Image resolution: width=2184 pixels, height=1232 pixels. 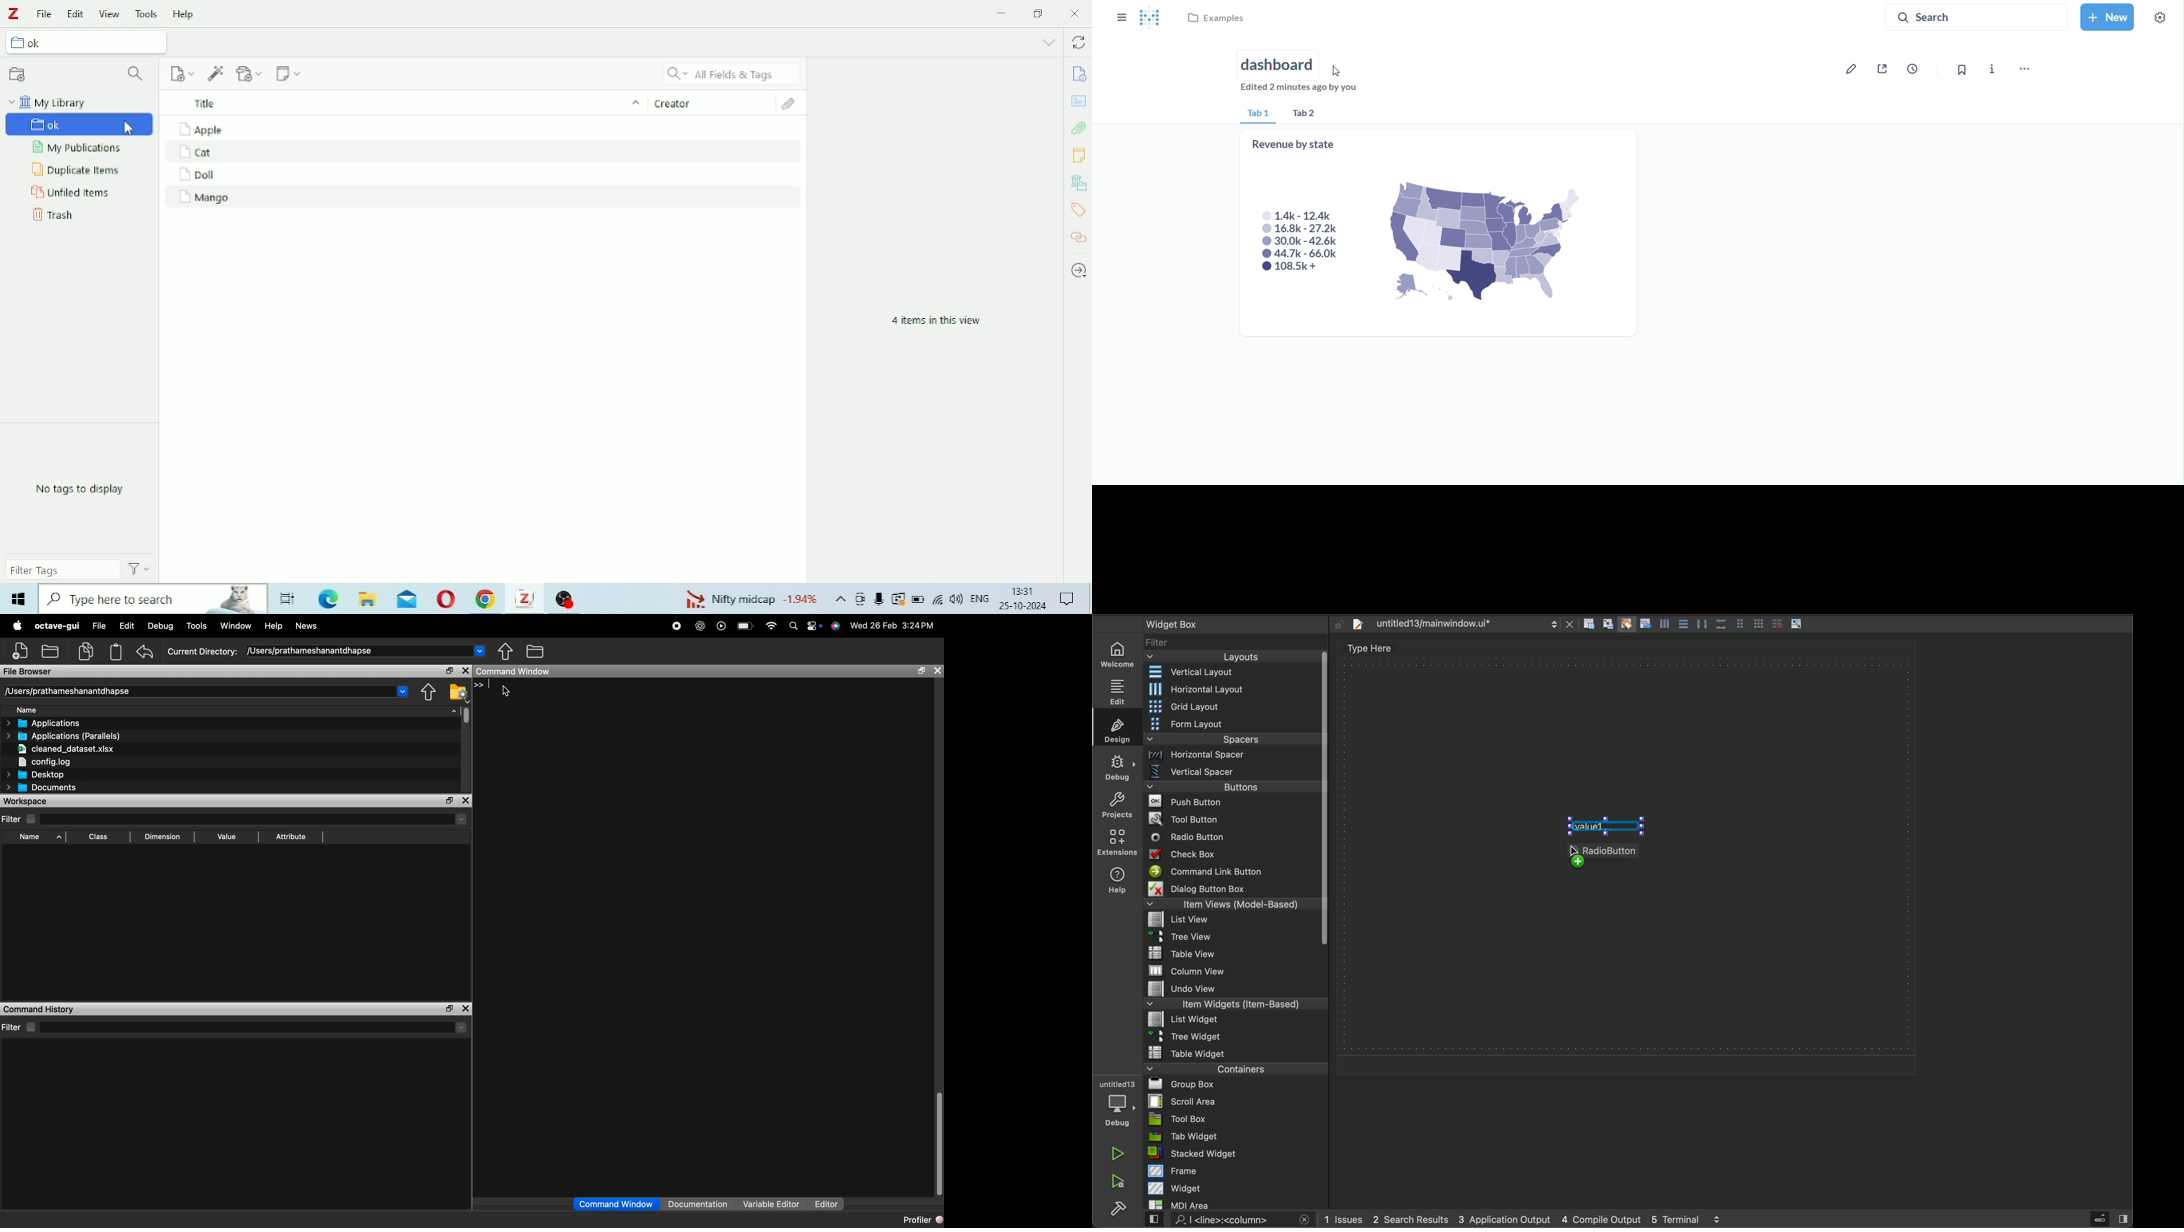 I want to click on Notifications, so click(x=1067, y=596).